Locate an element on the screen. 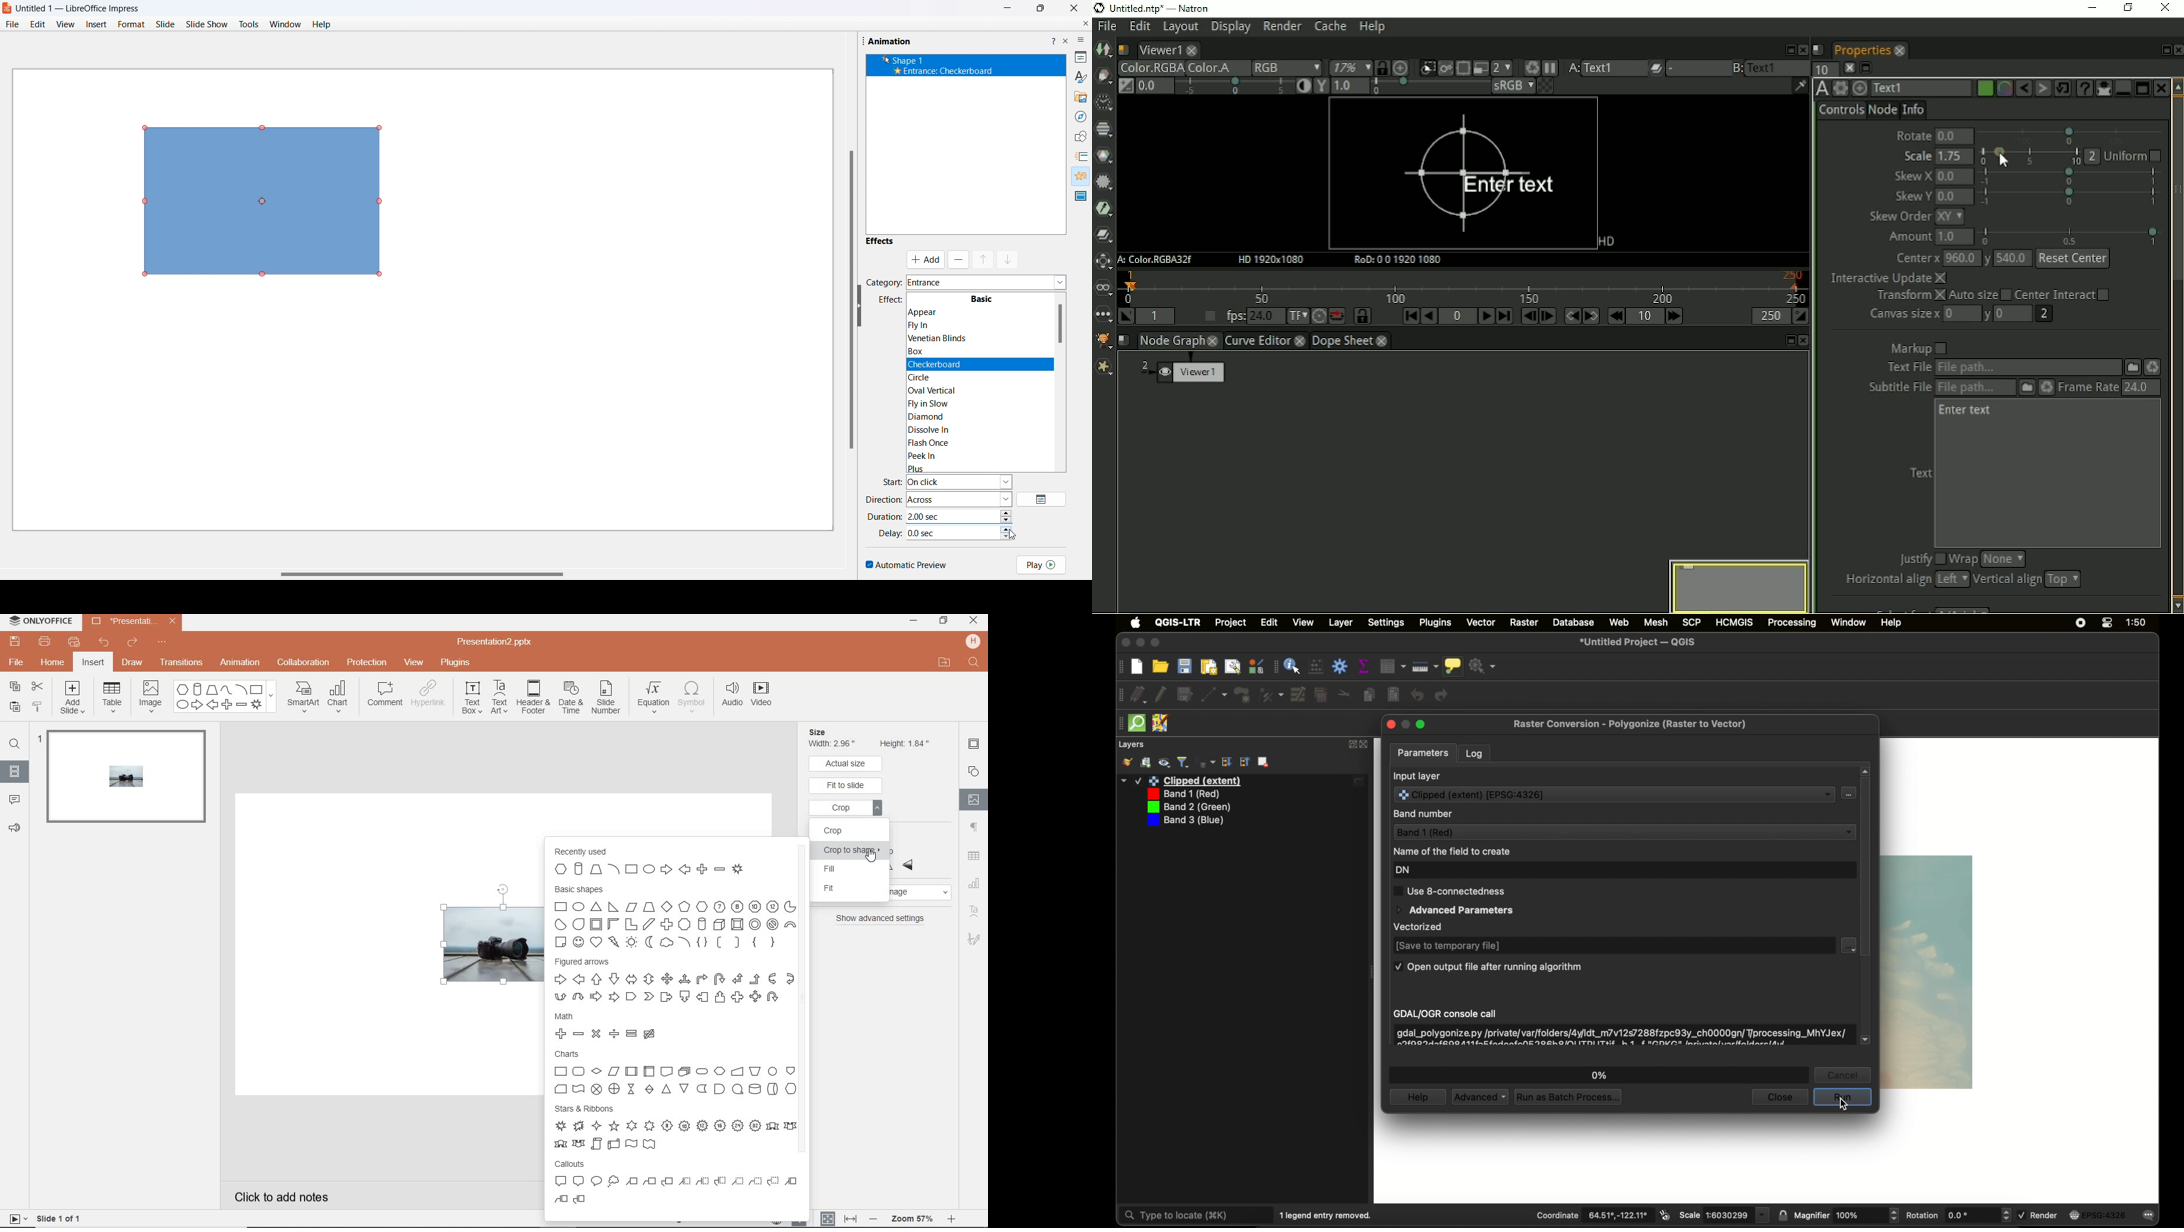  text art is located at coordinates (974, 912).